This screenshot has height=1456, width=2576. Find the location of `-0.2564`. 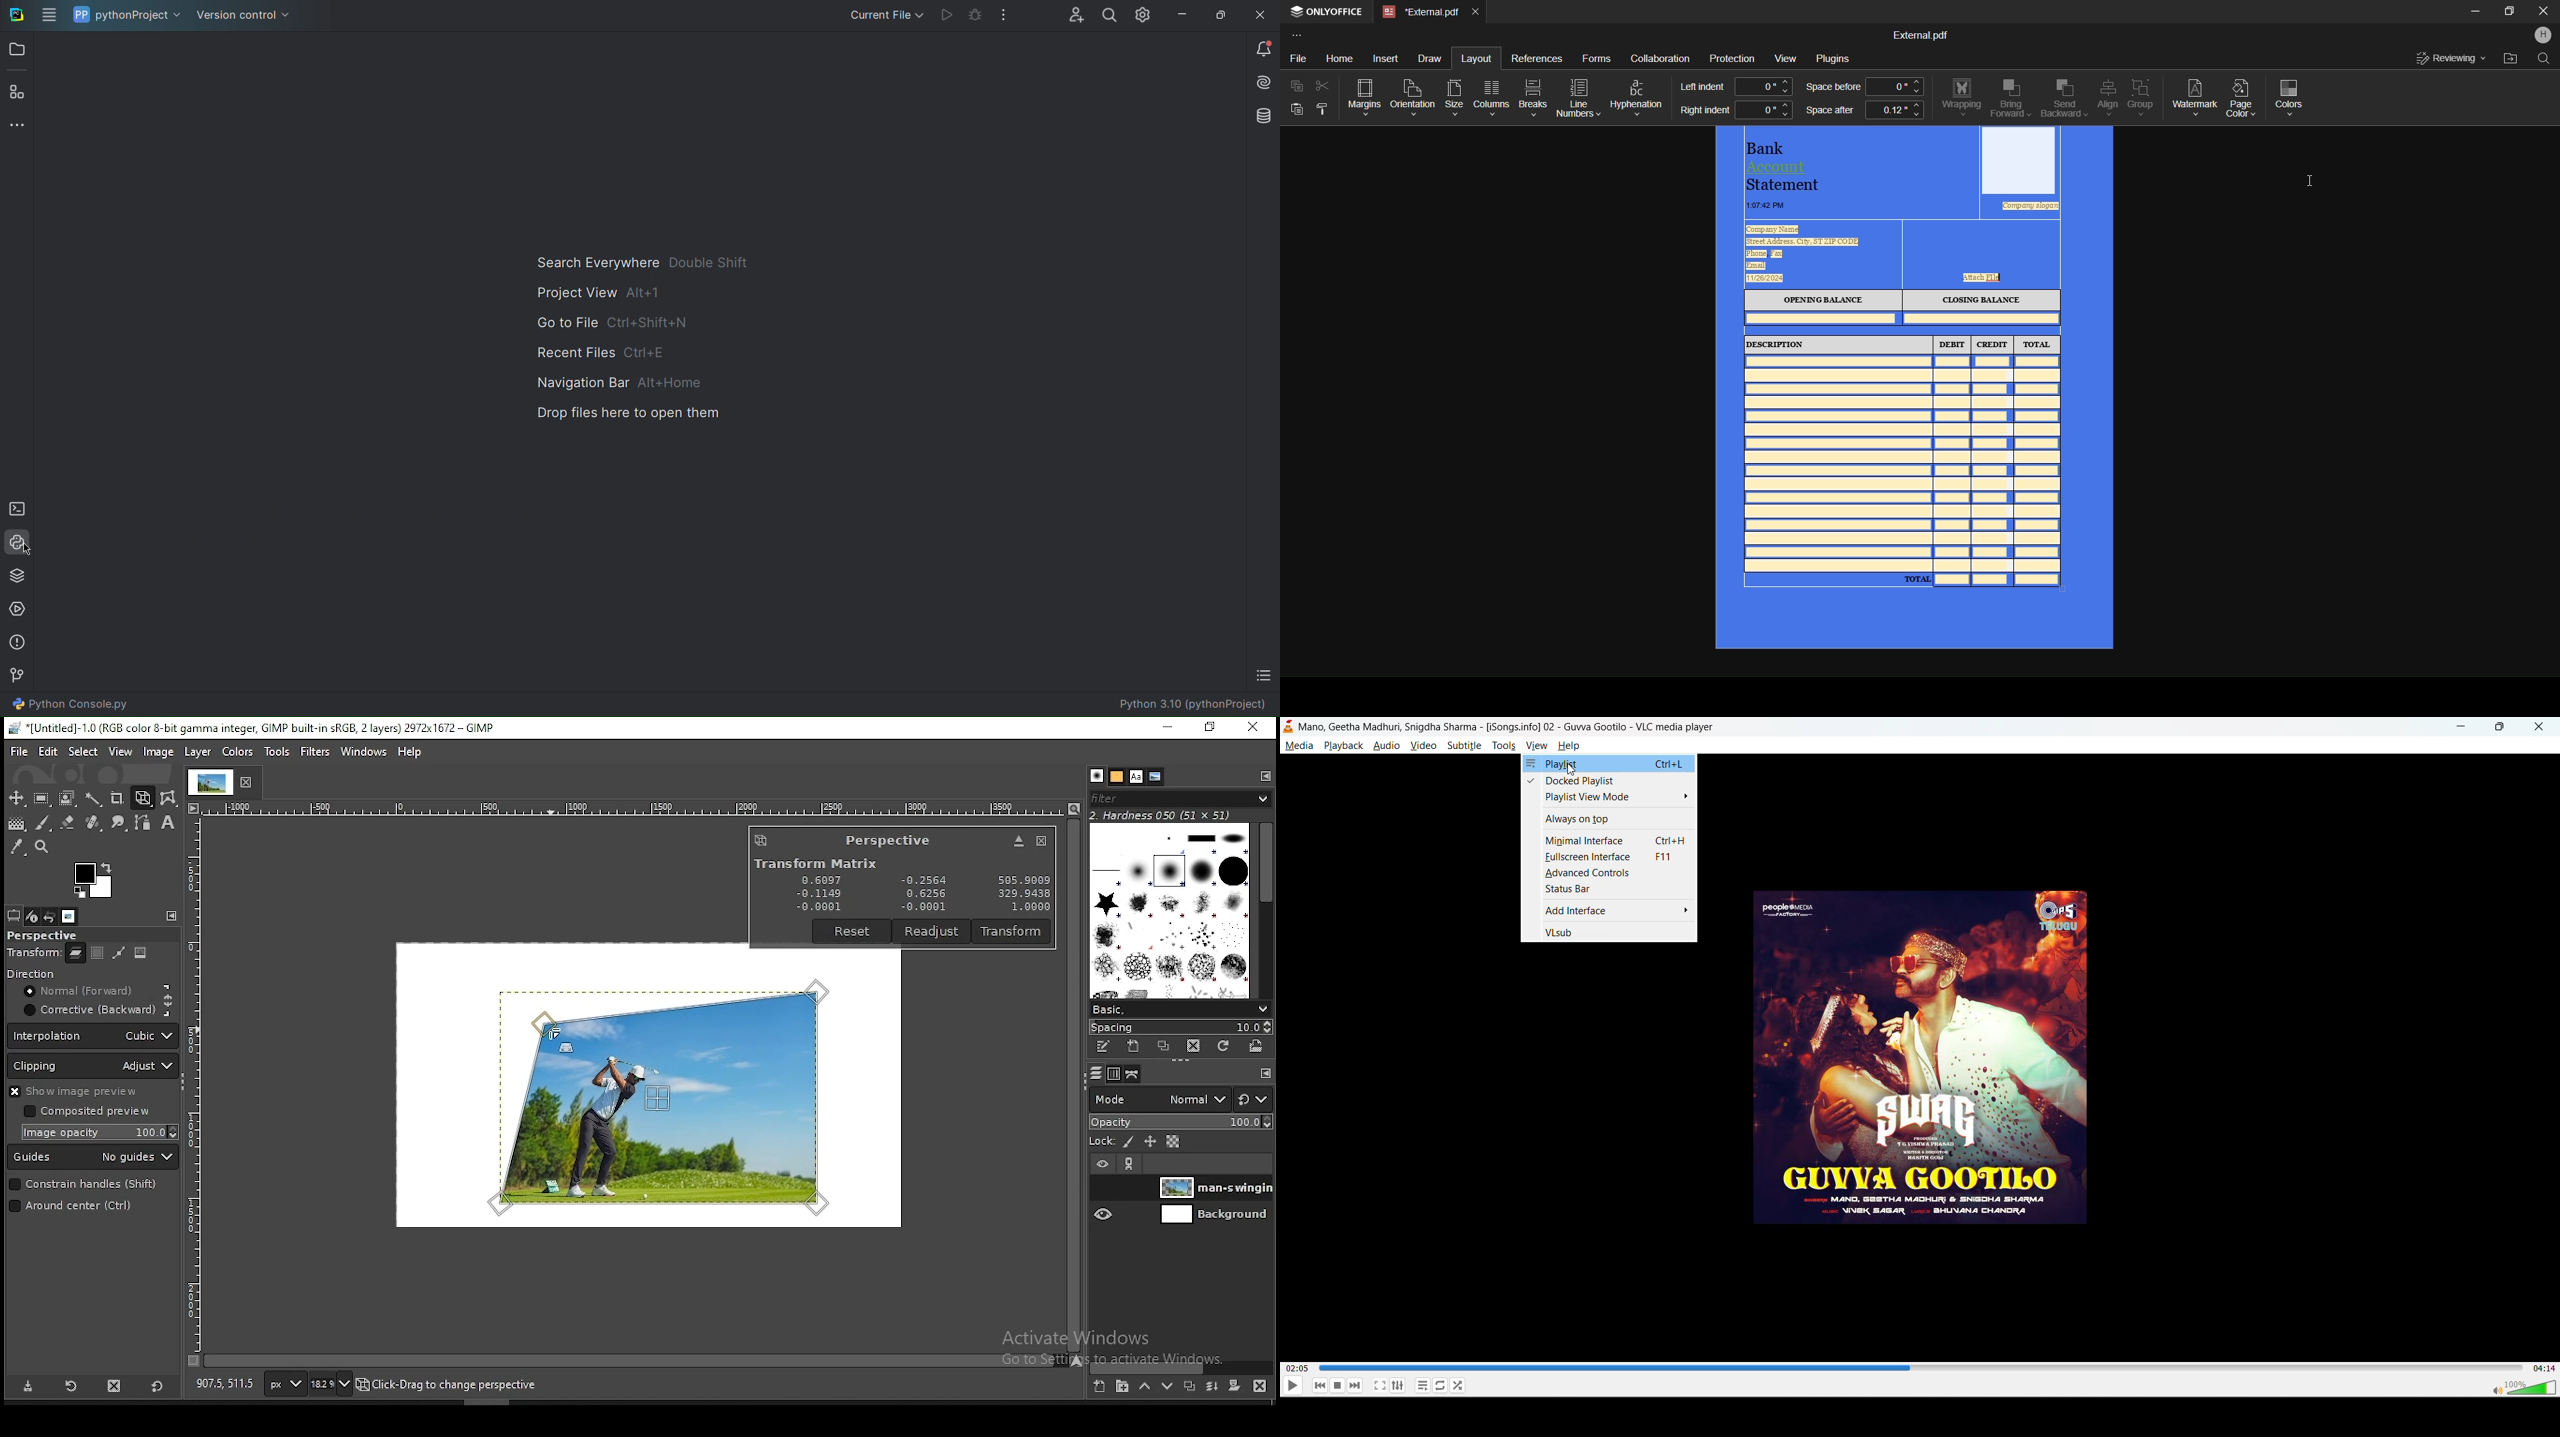

-0.2564 is located at coordinates (922, 881).